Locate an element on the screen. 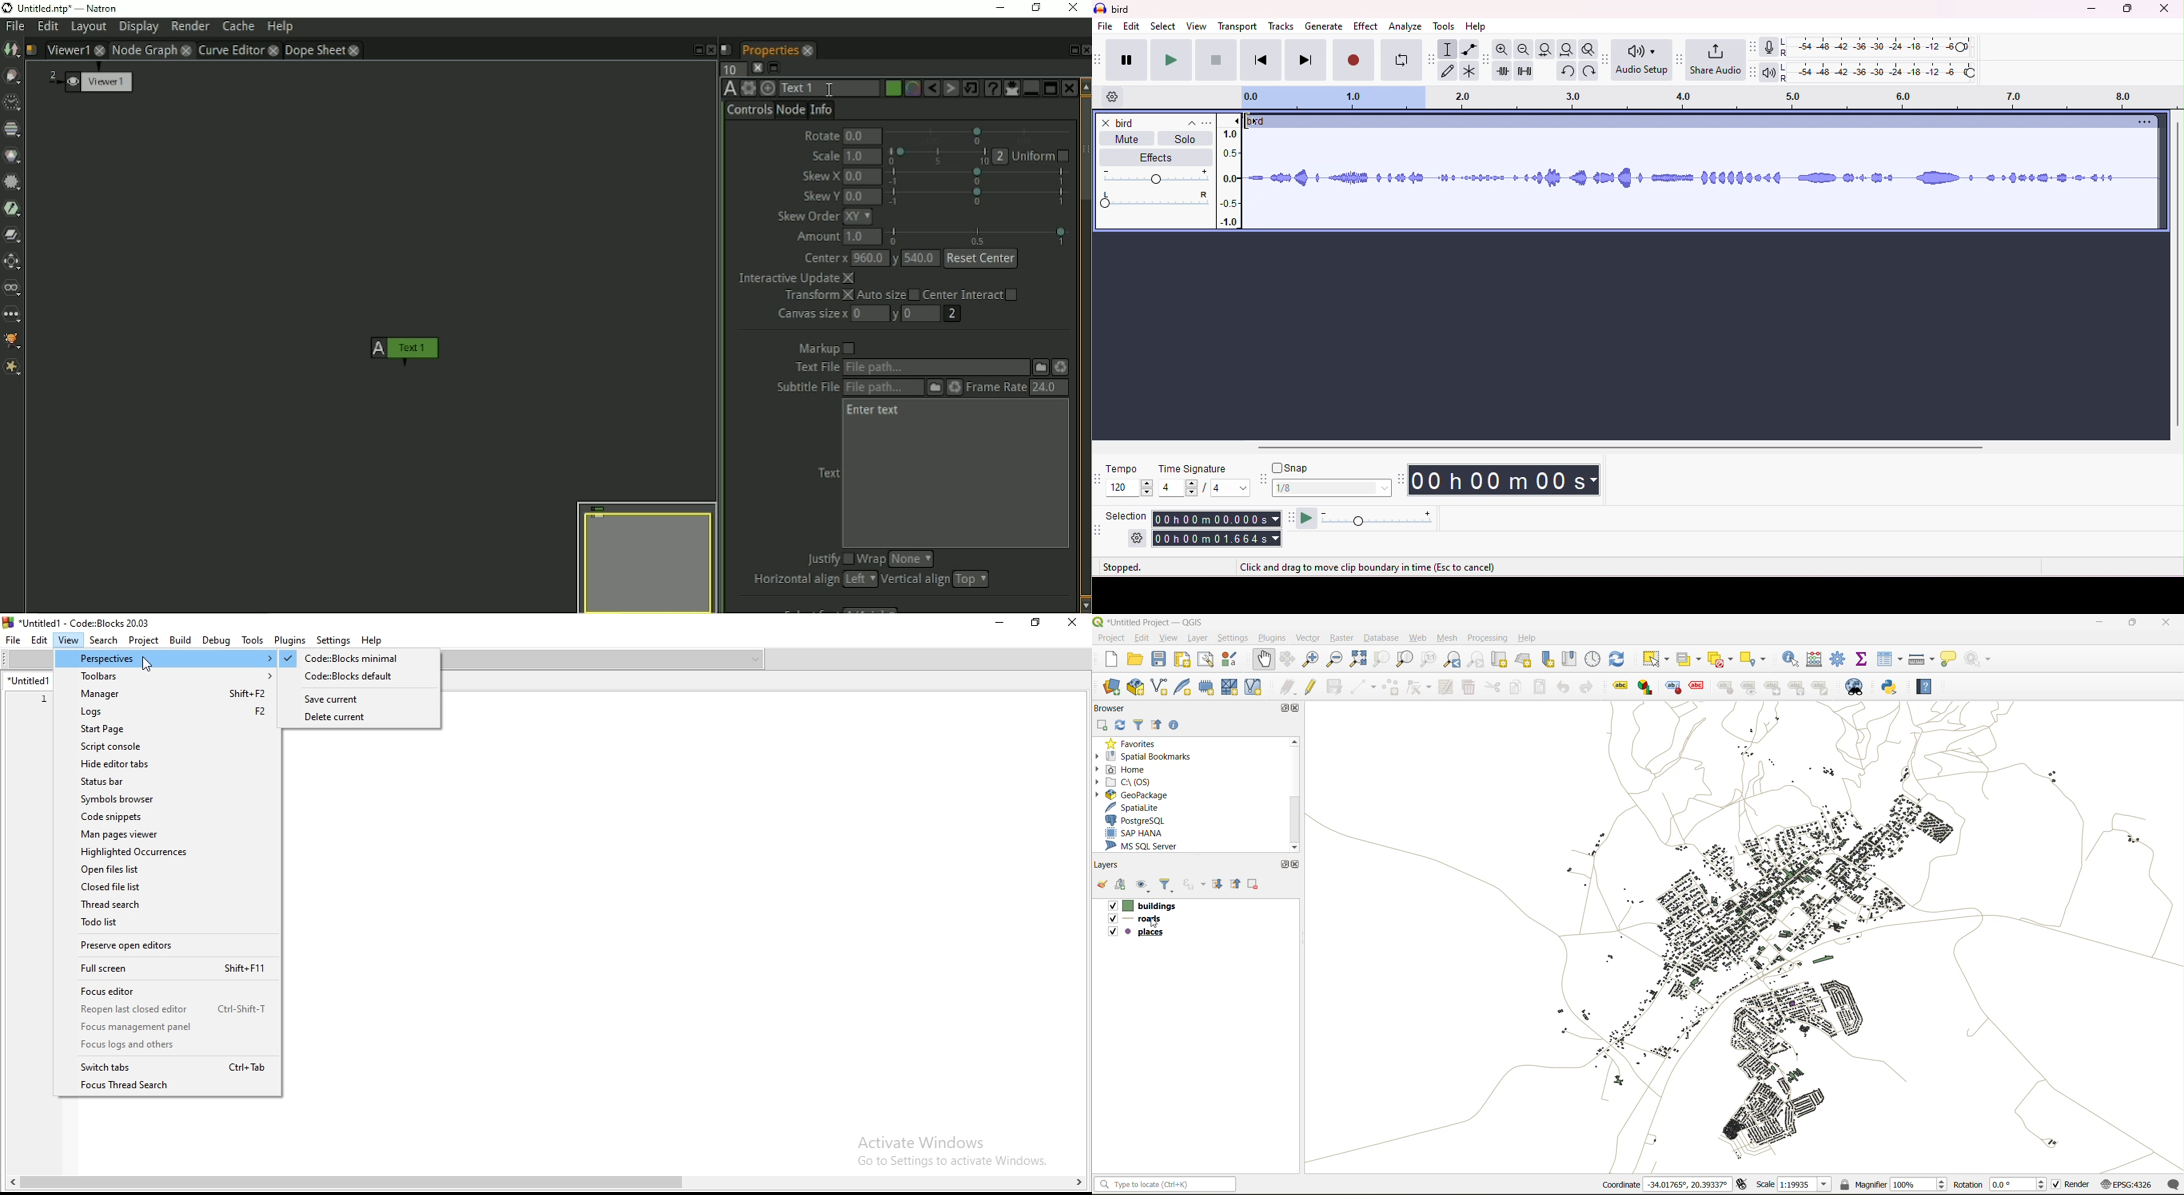 The height and width of the screenshot is (1204, 2184). envelop is located at coordinates (1468, 48).